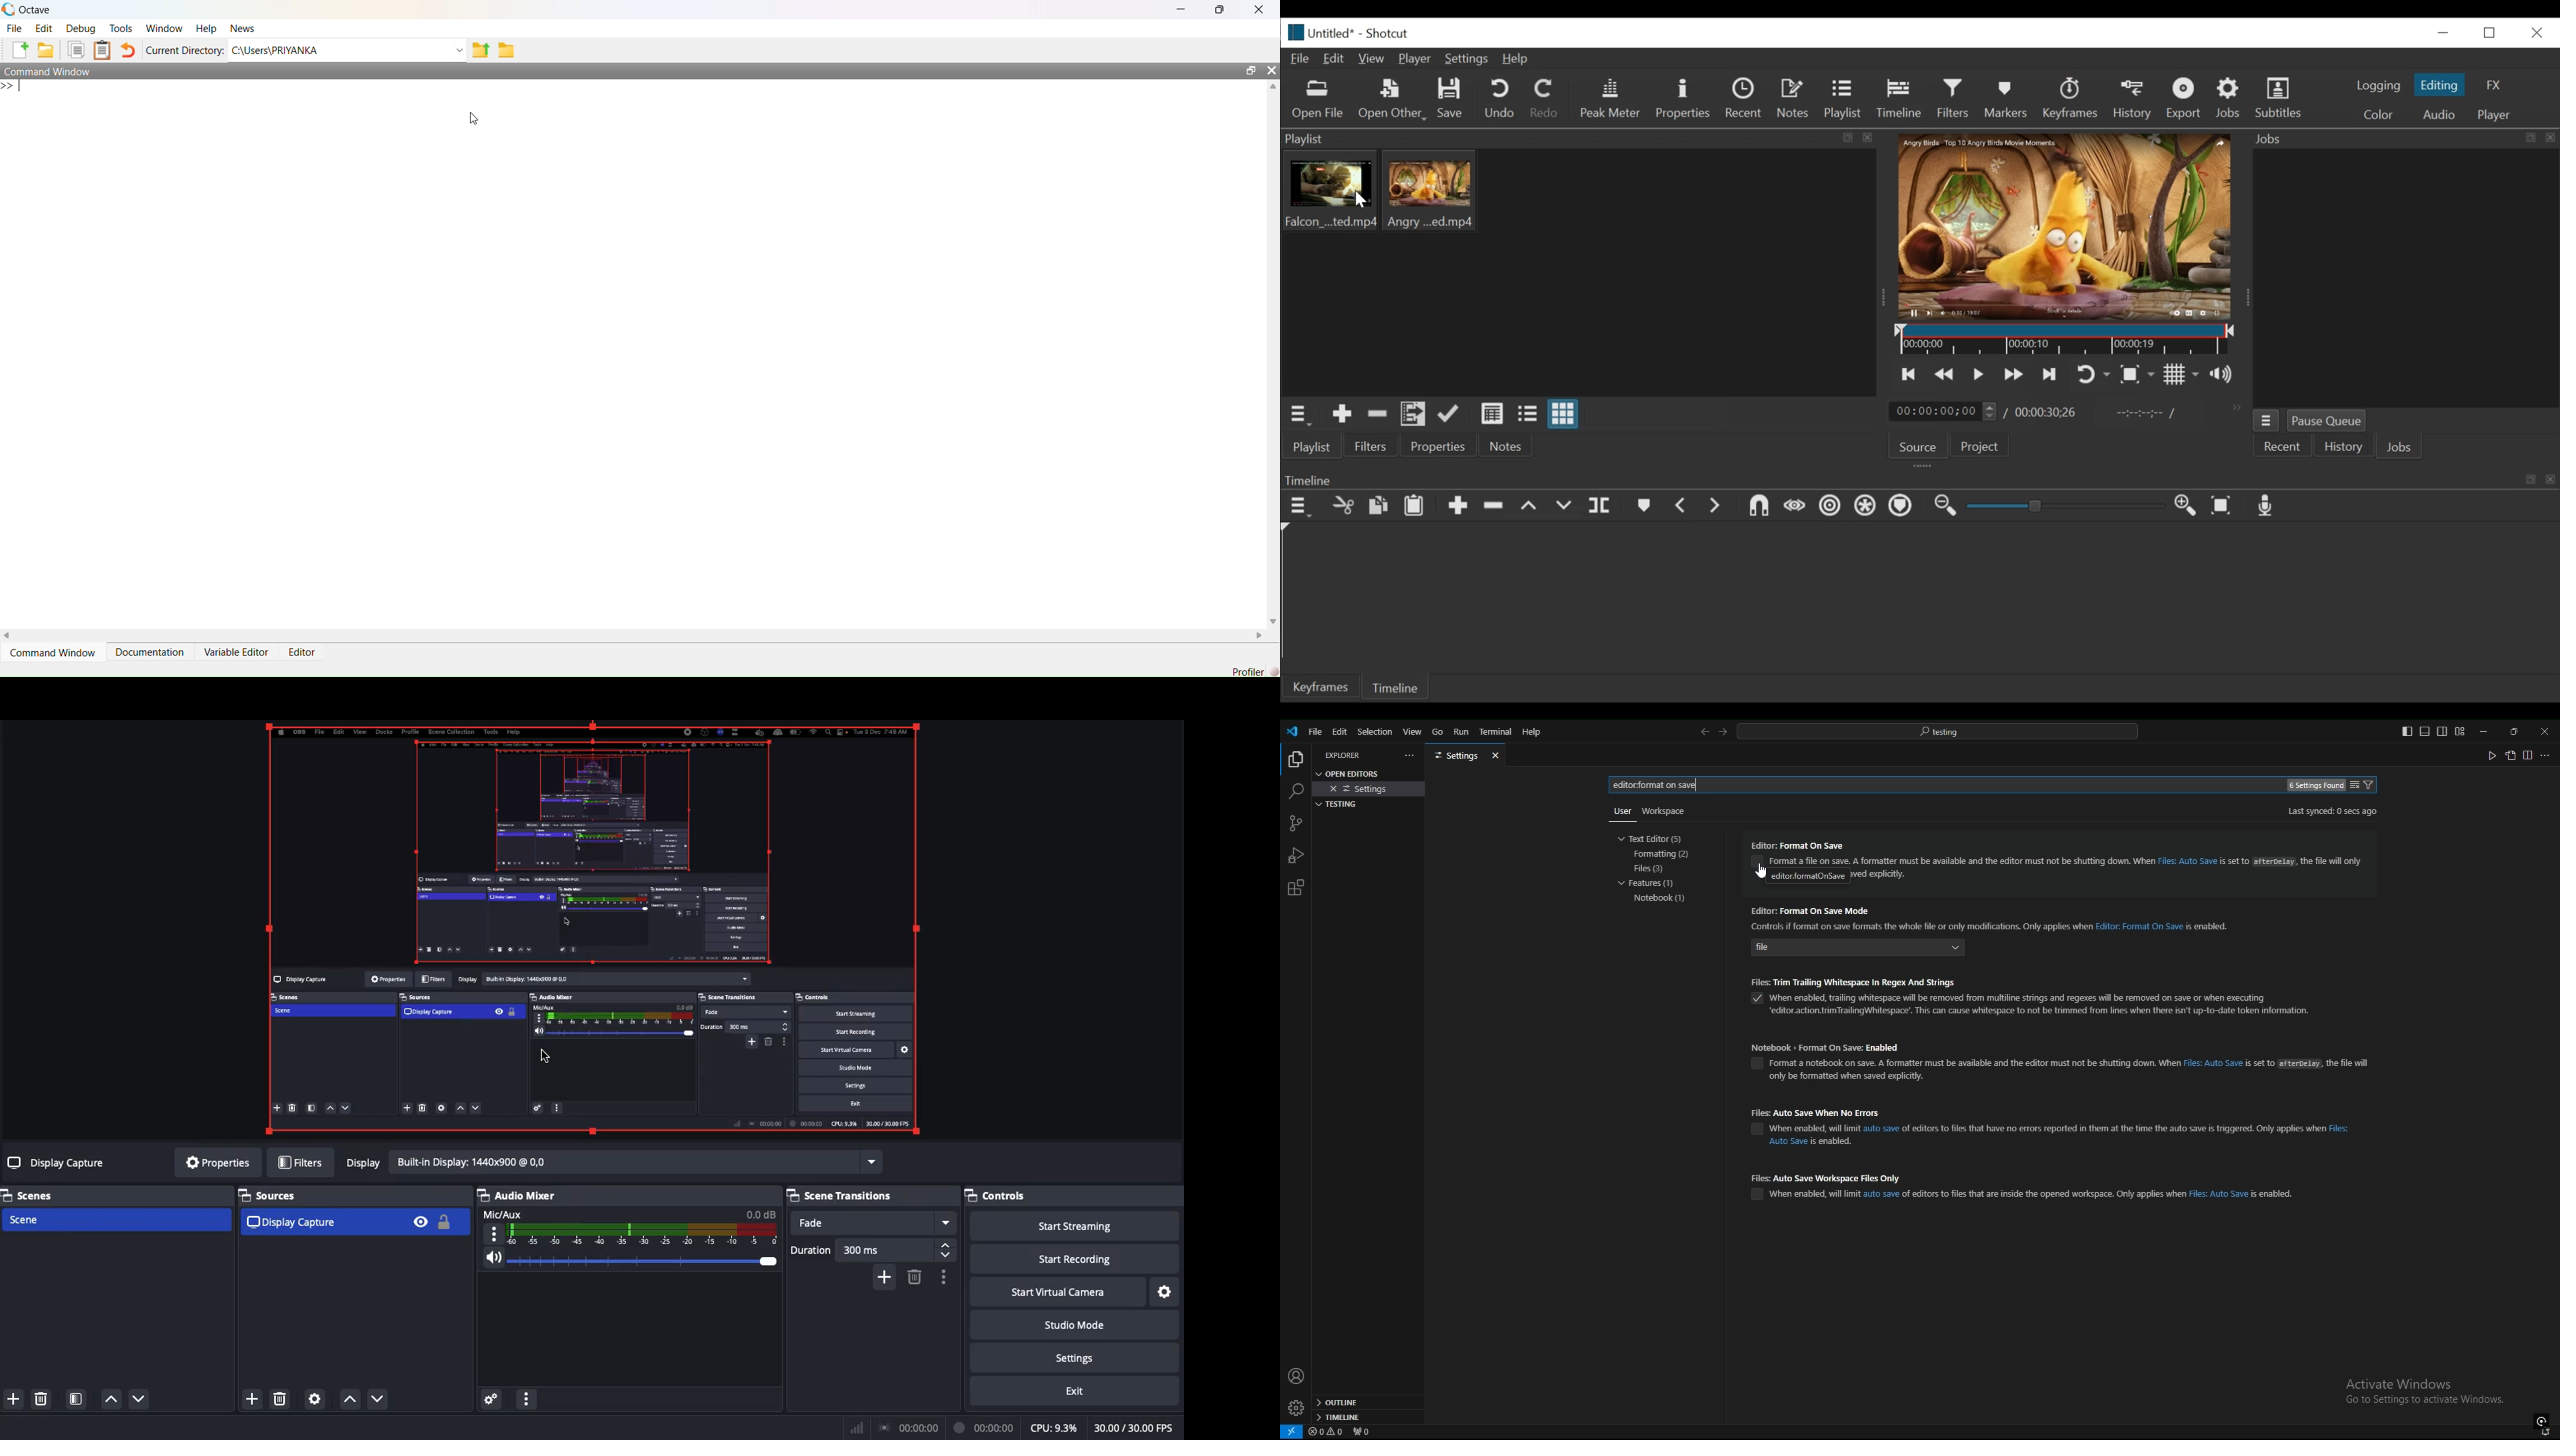 This screenshot has width=2576, height=1456. I want to click on Recent, so click(1747, 100).